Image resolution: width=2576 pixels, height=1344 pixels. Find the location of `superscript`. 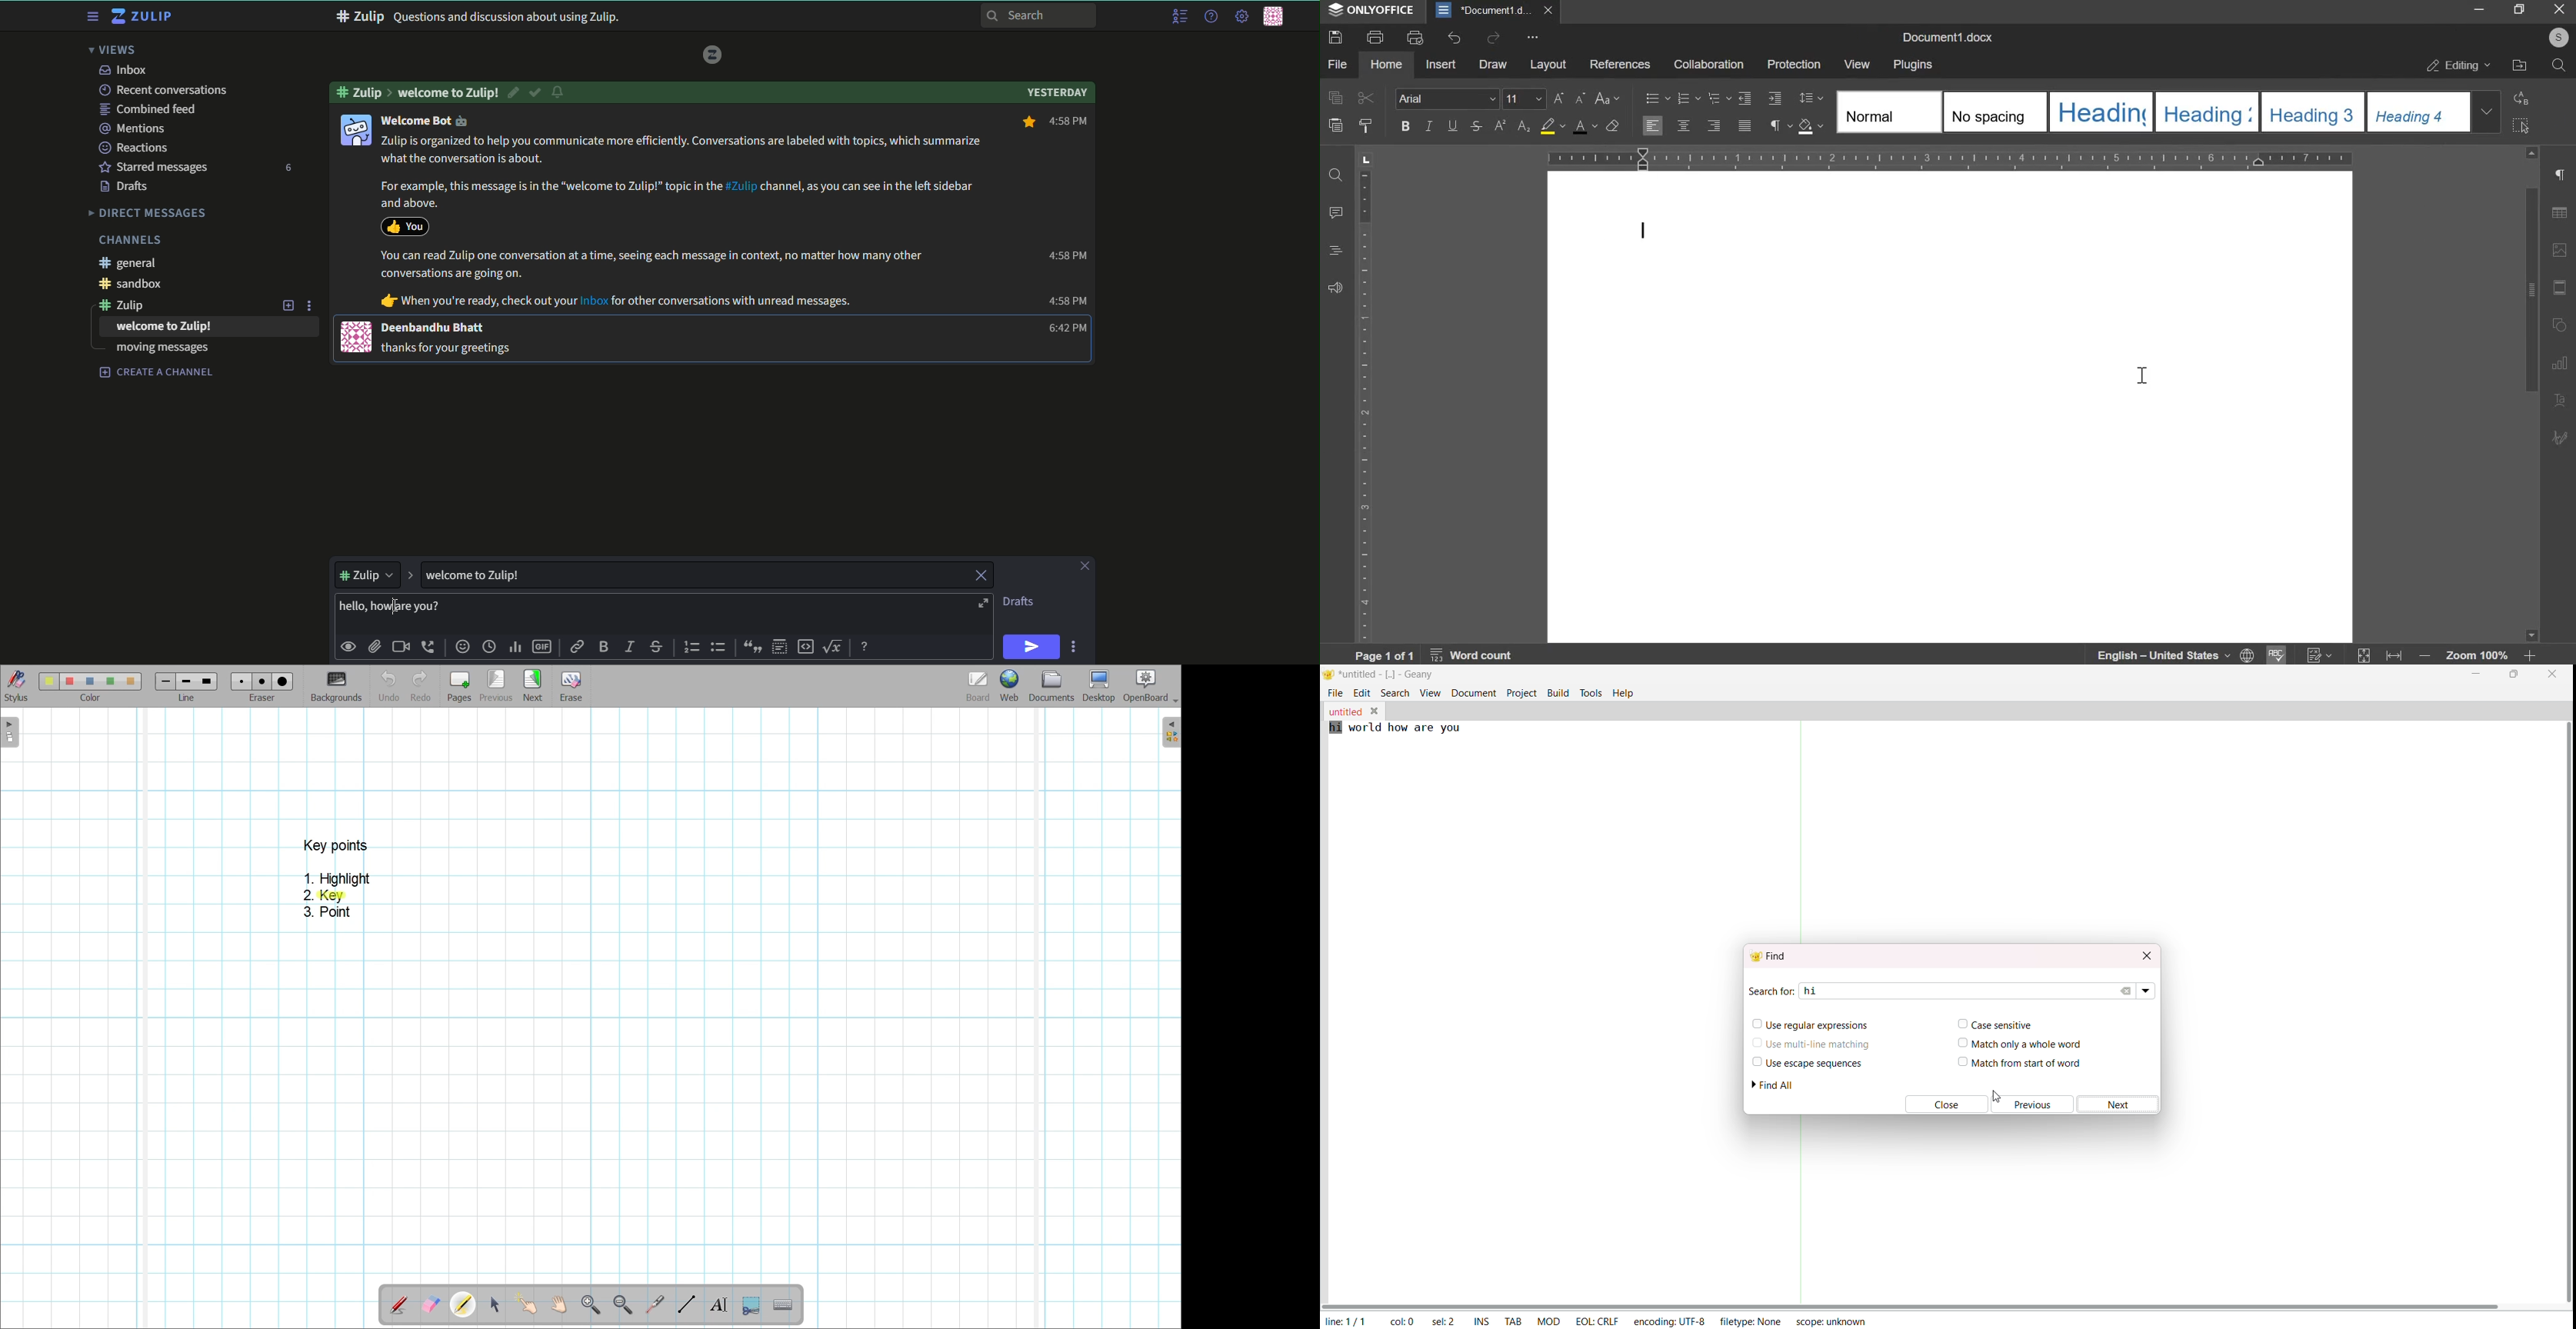

superscript is located at coordinates (1525, 125).